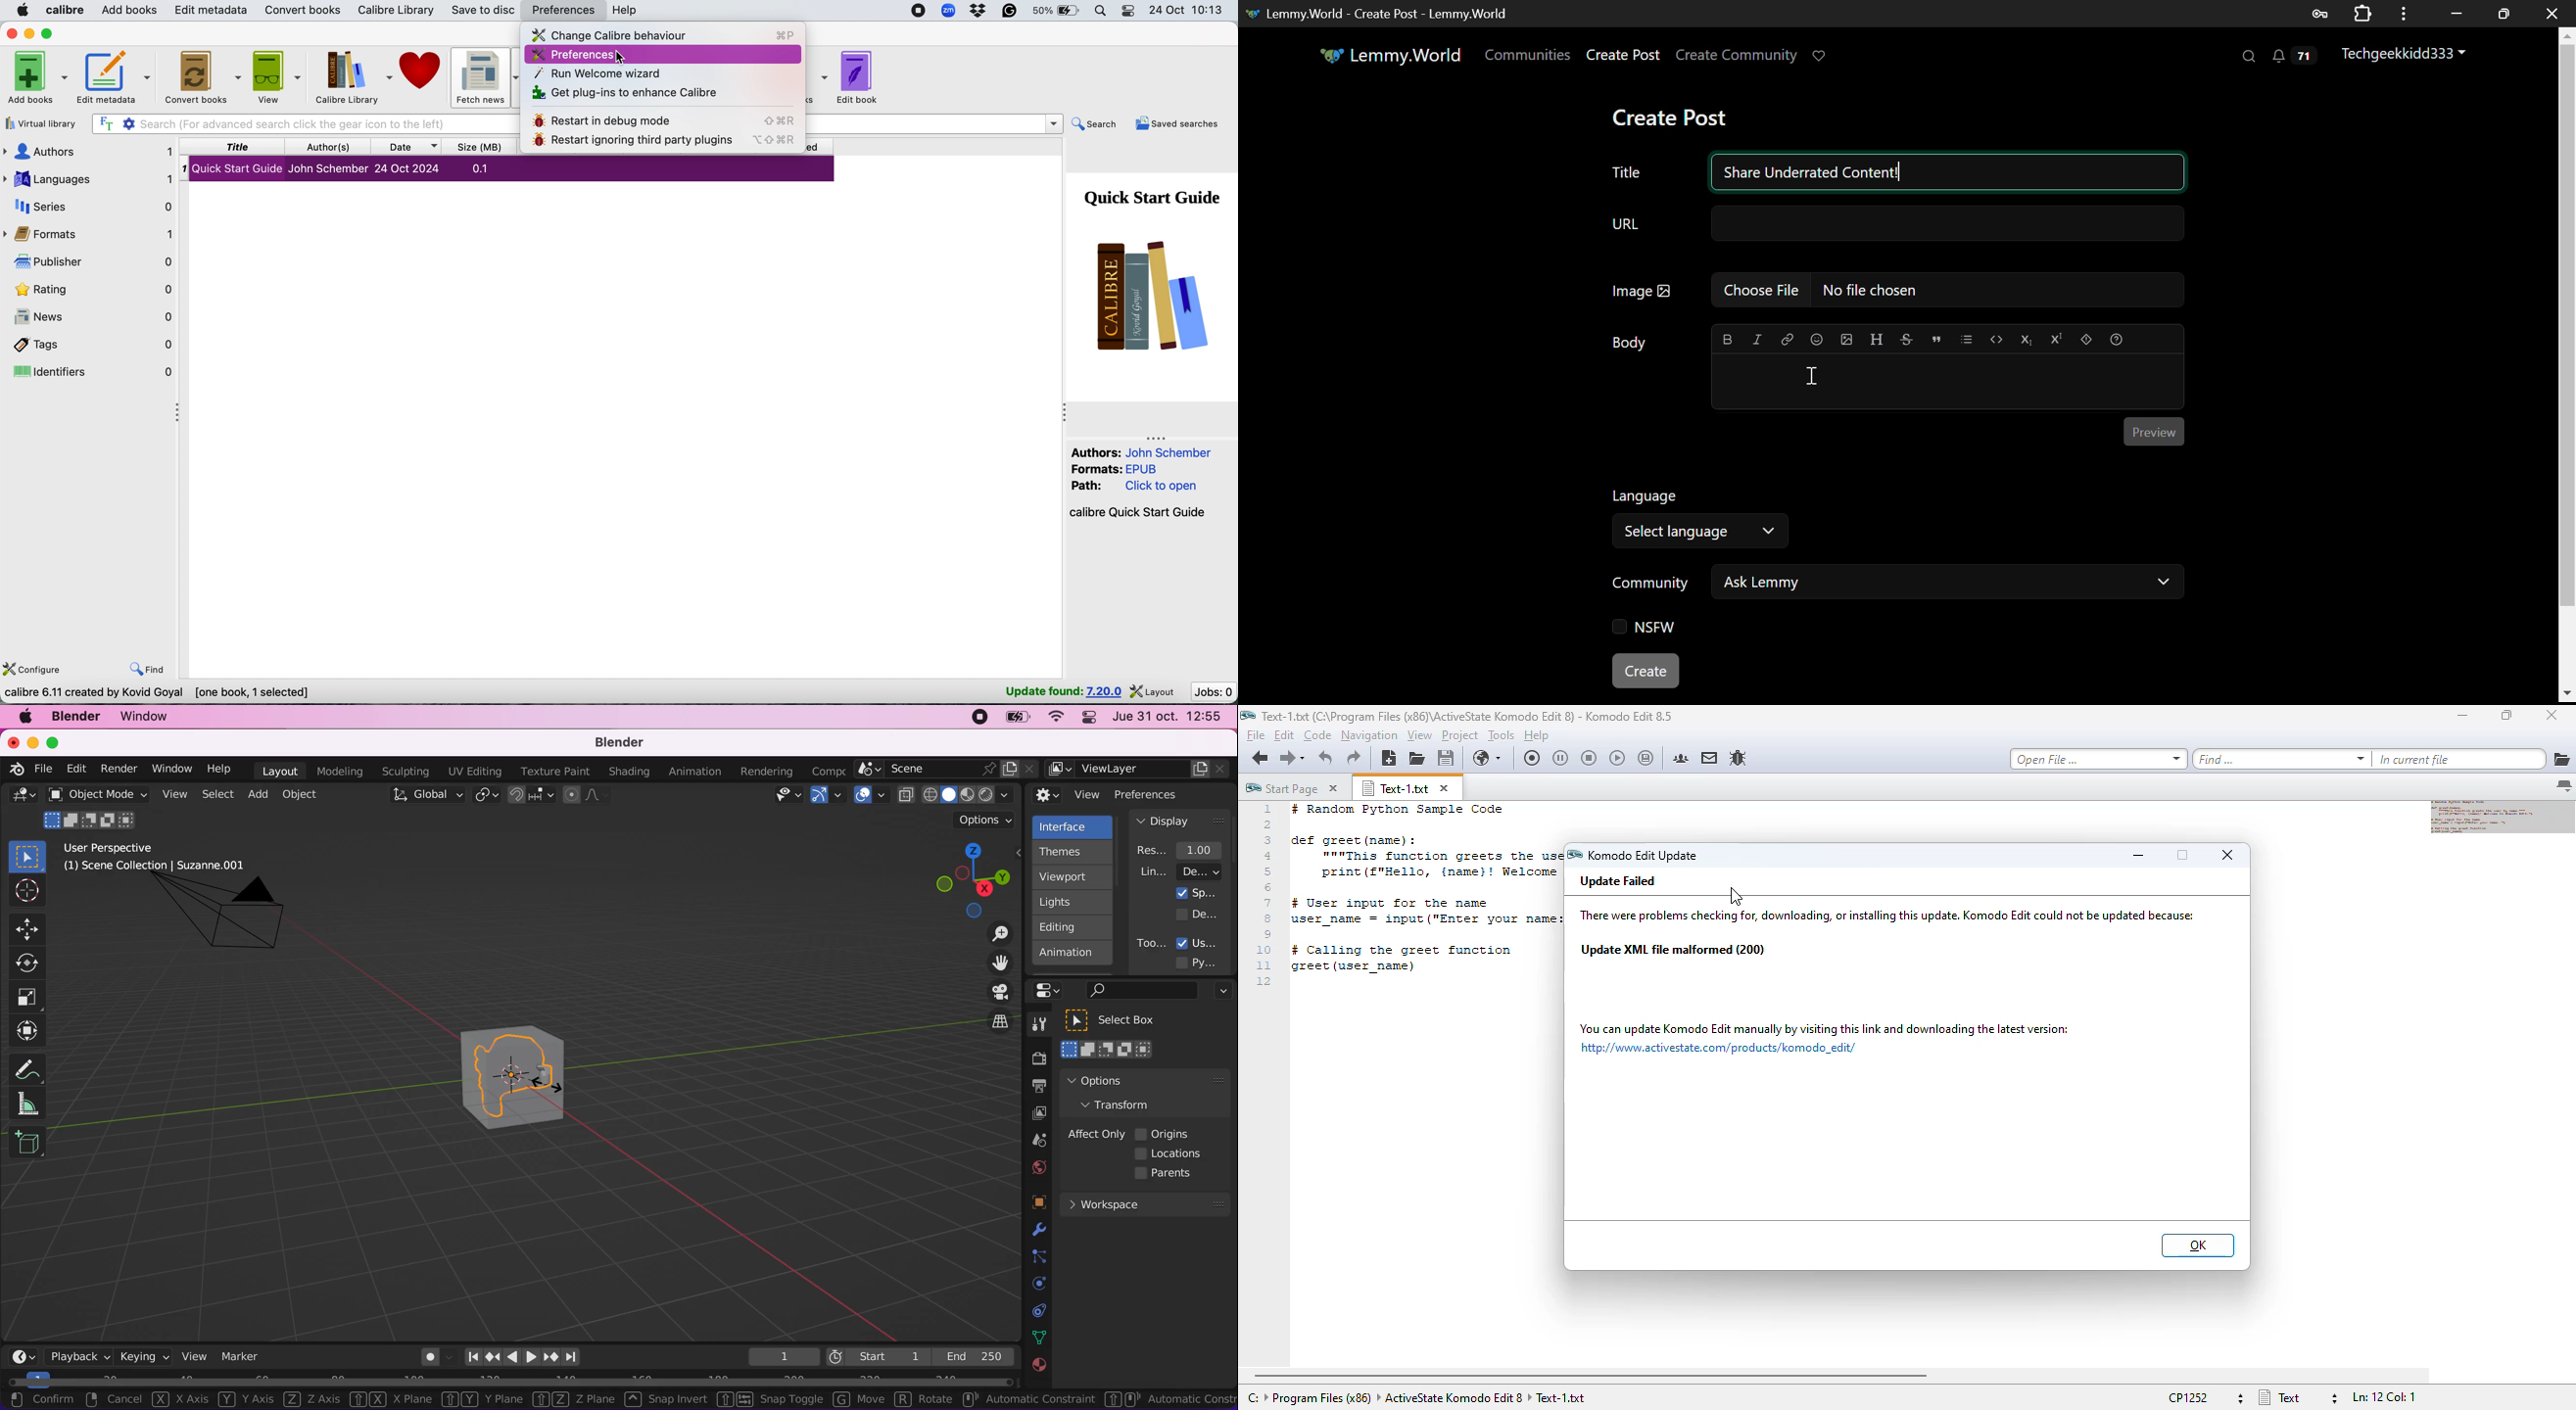  What do you see at coordinates (1053, 122) in the screenshot?
I see `dropdown` at bounding box center [1053, 122].